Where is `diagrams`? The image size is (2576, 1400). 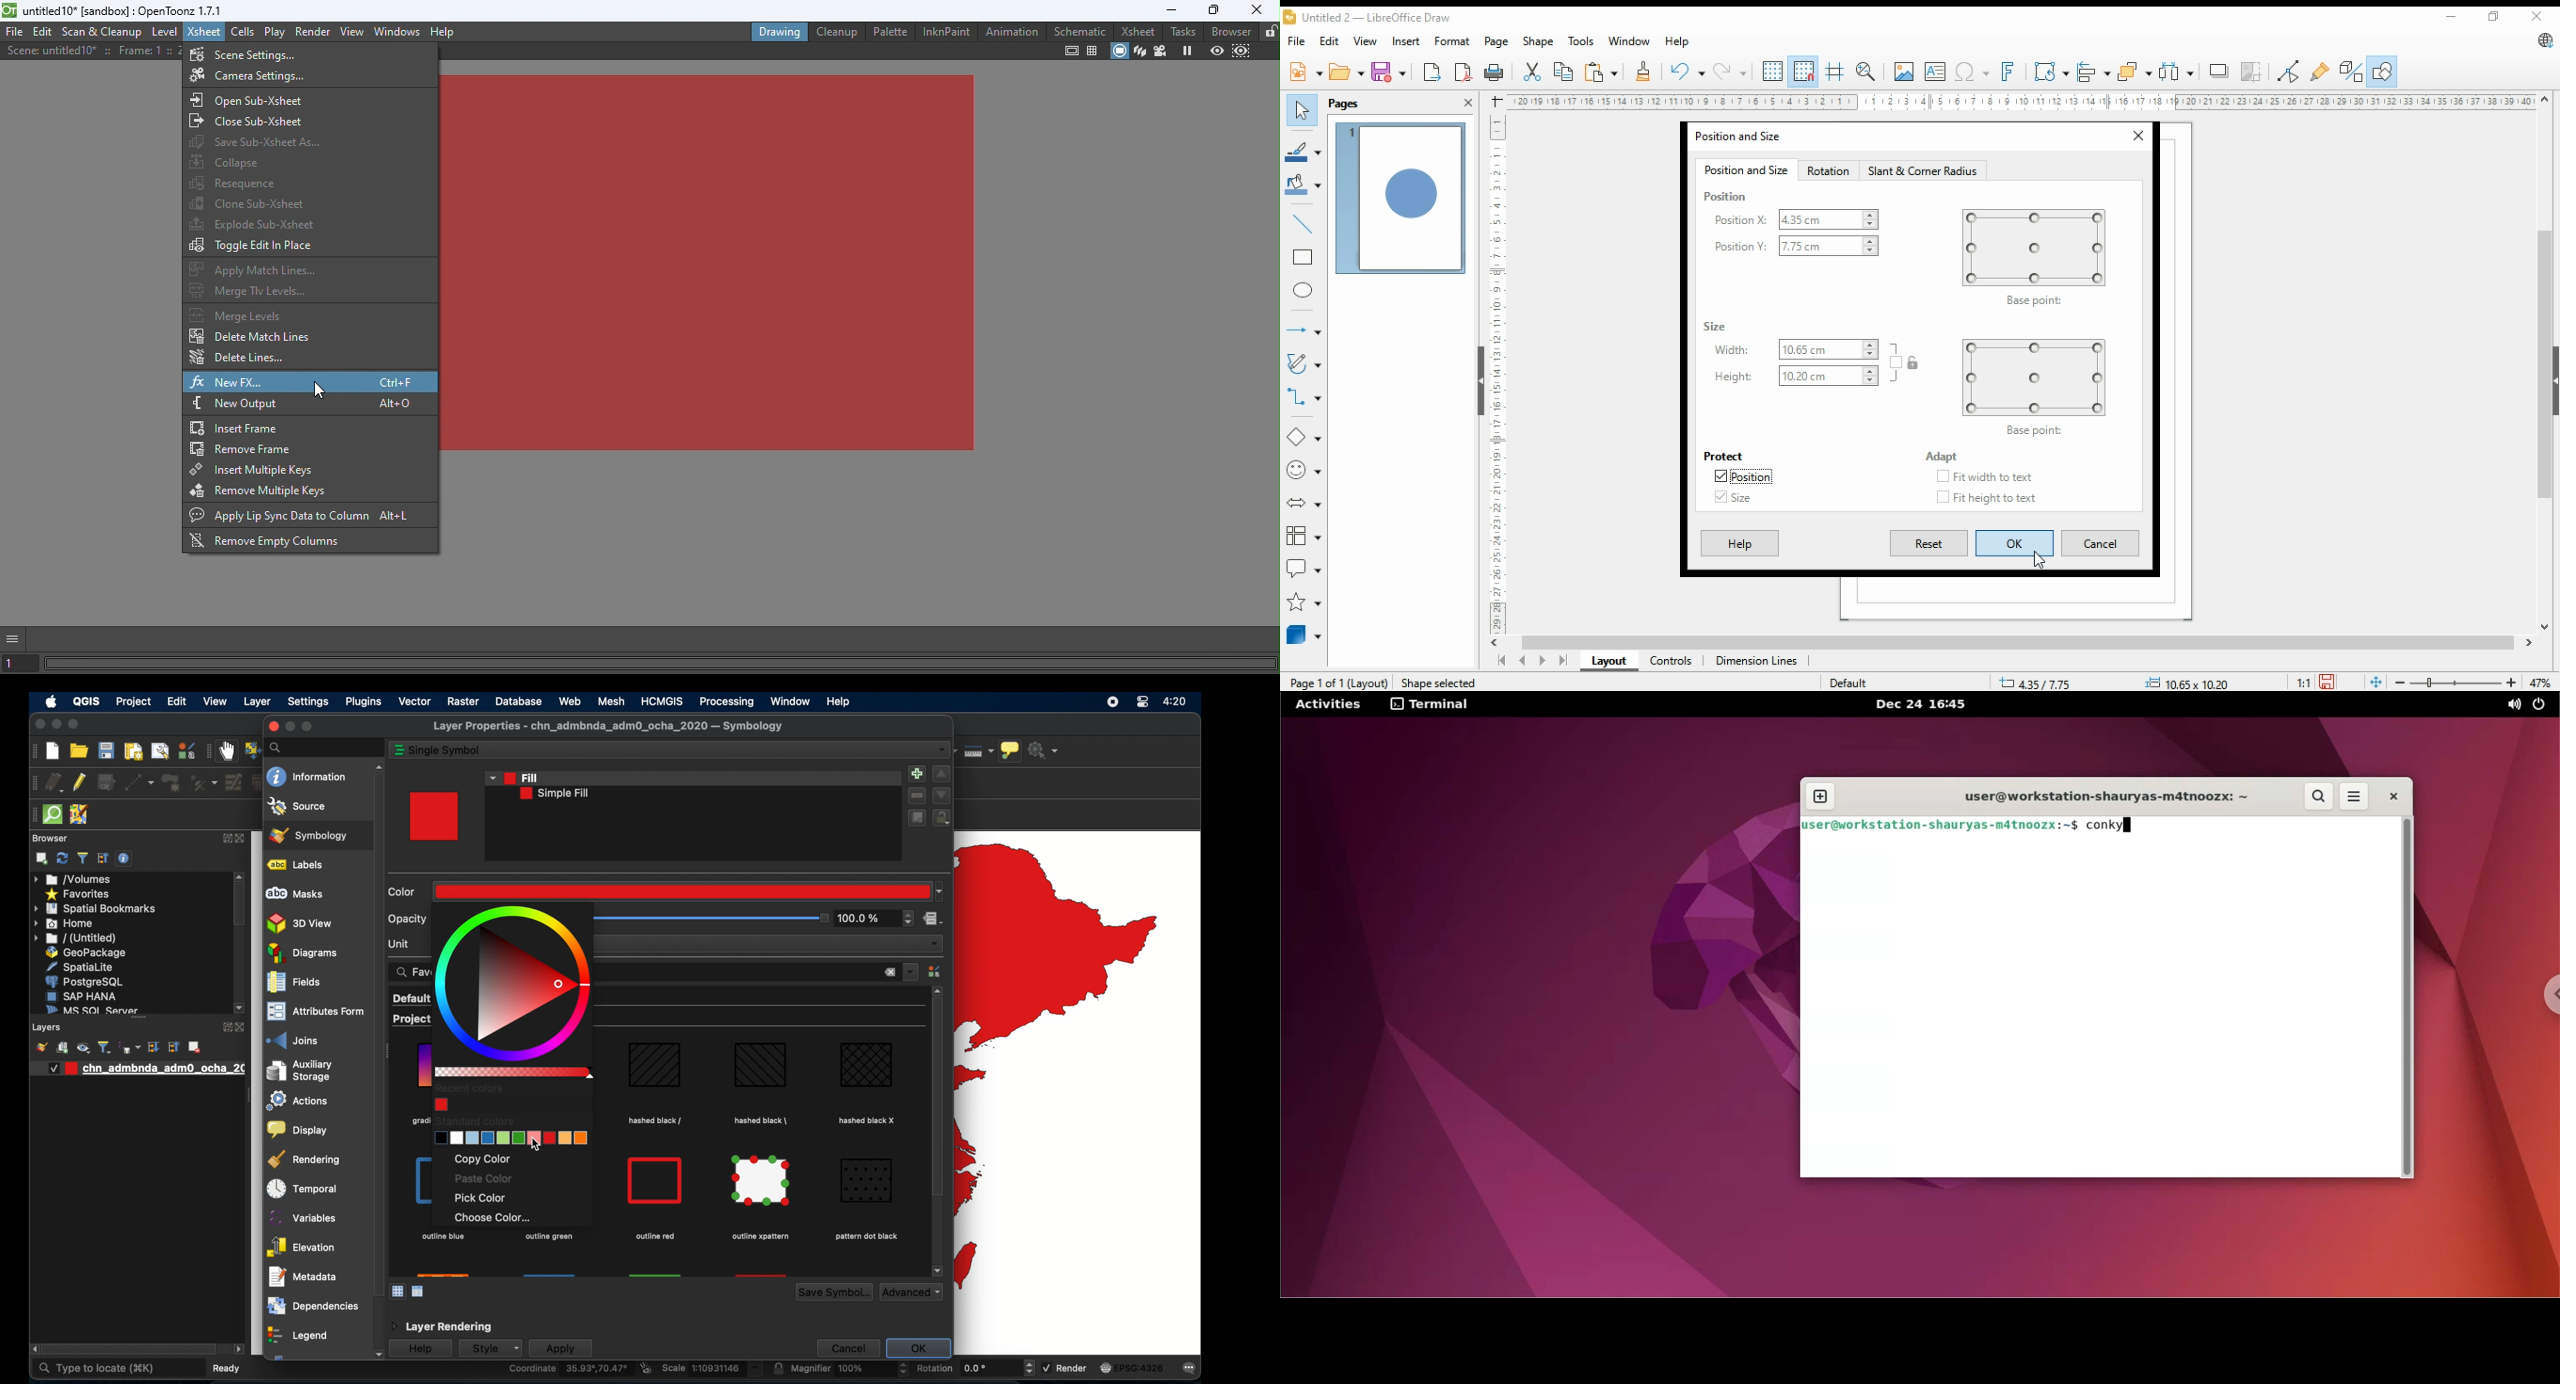 diagrams is located at coordinates (304, 953).